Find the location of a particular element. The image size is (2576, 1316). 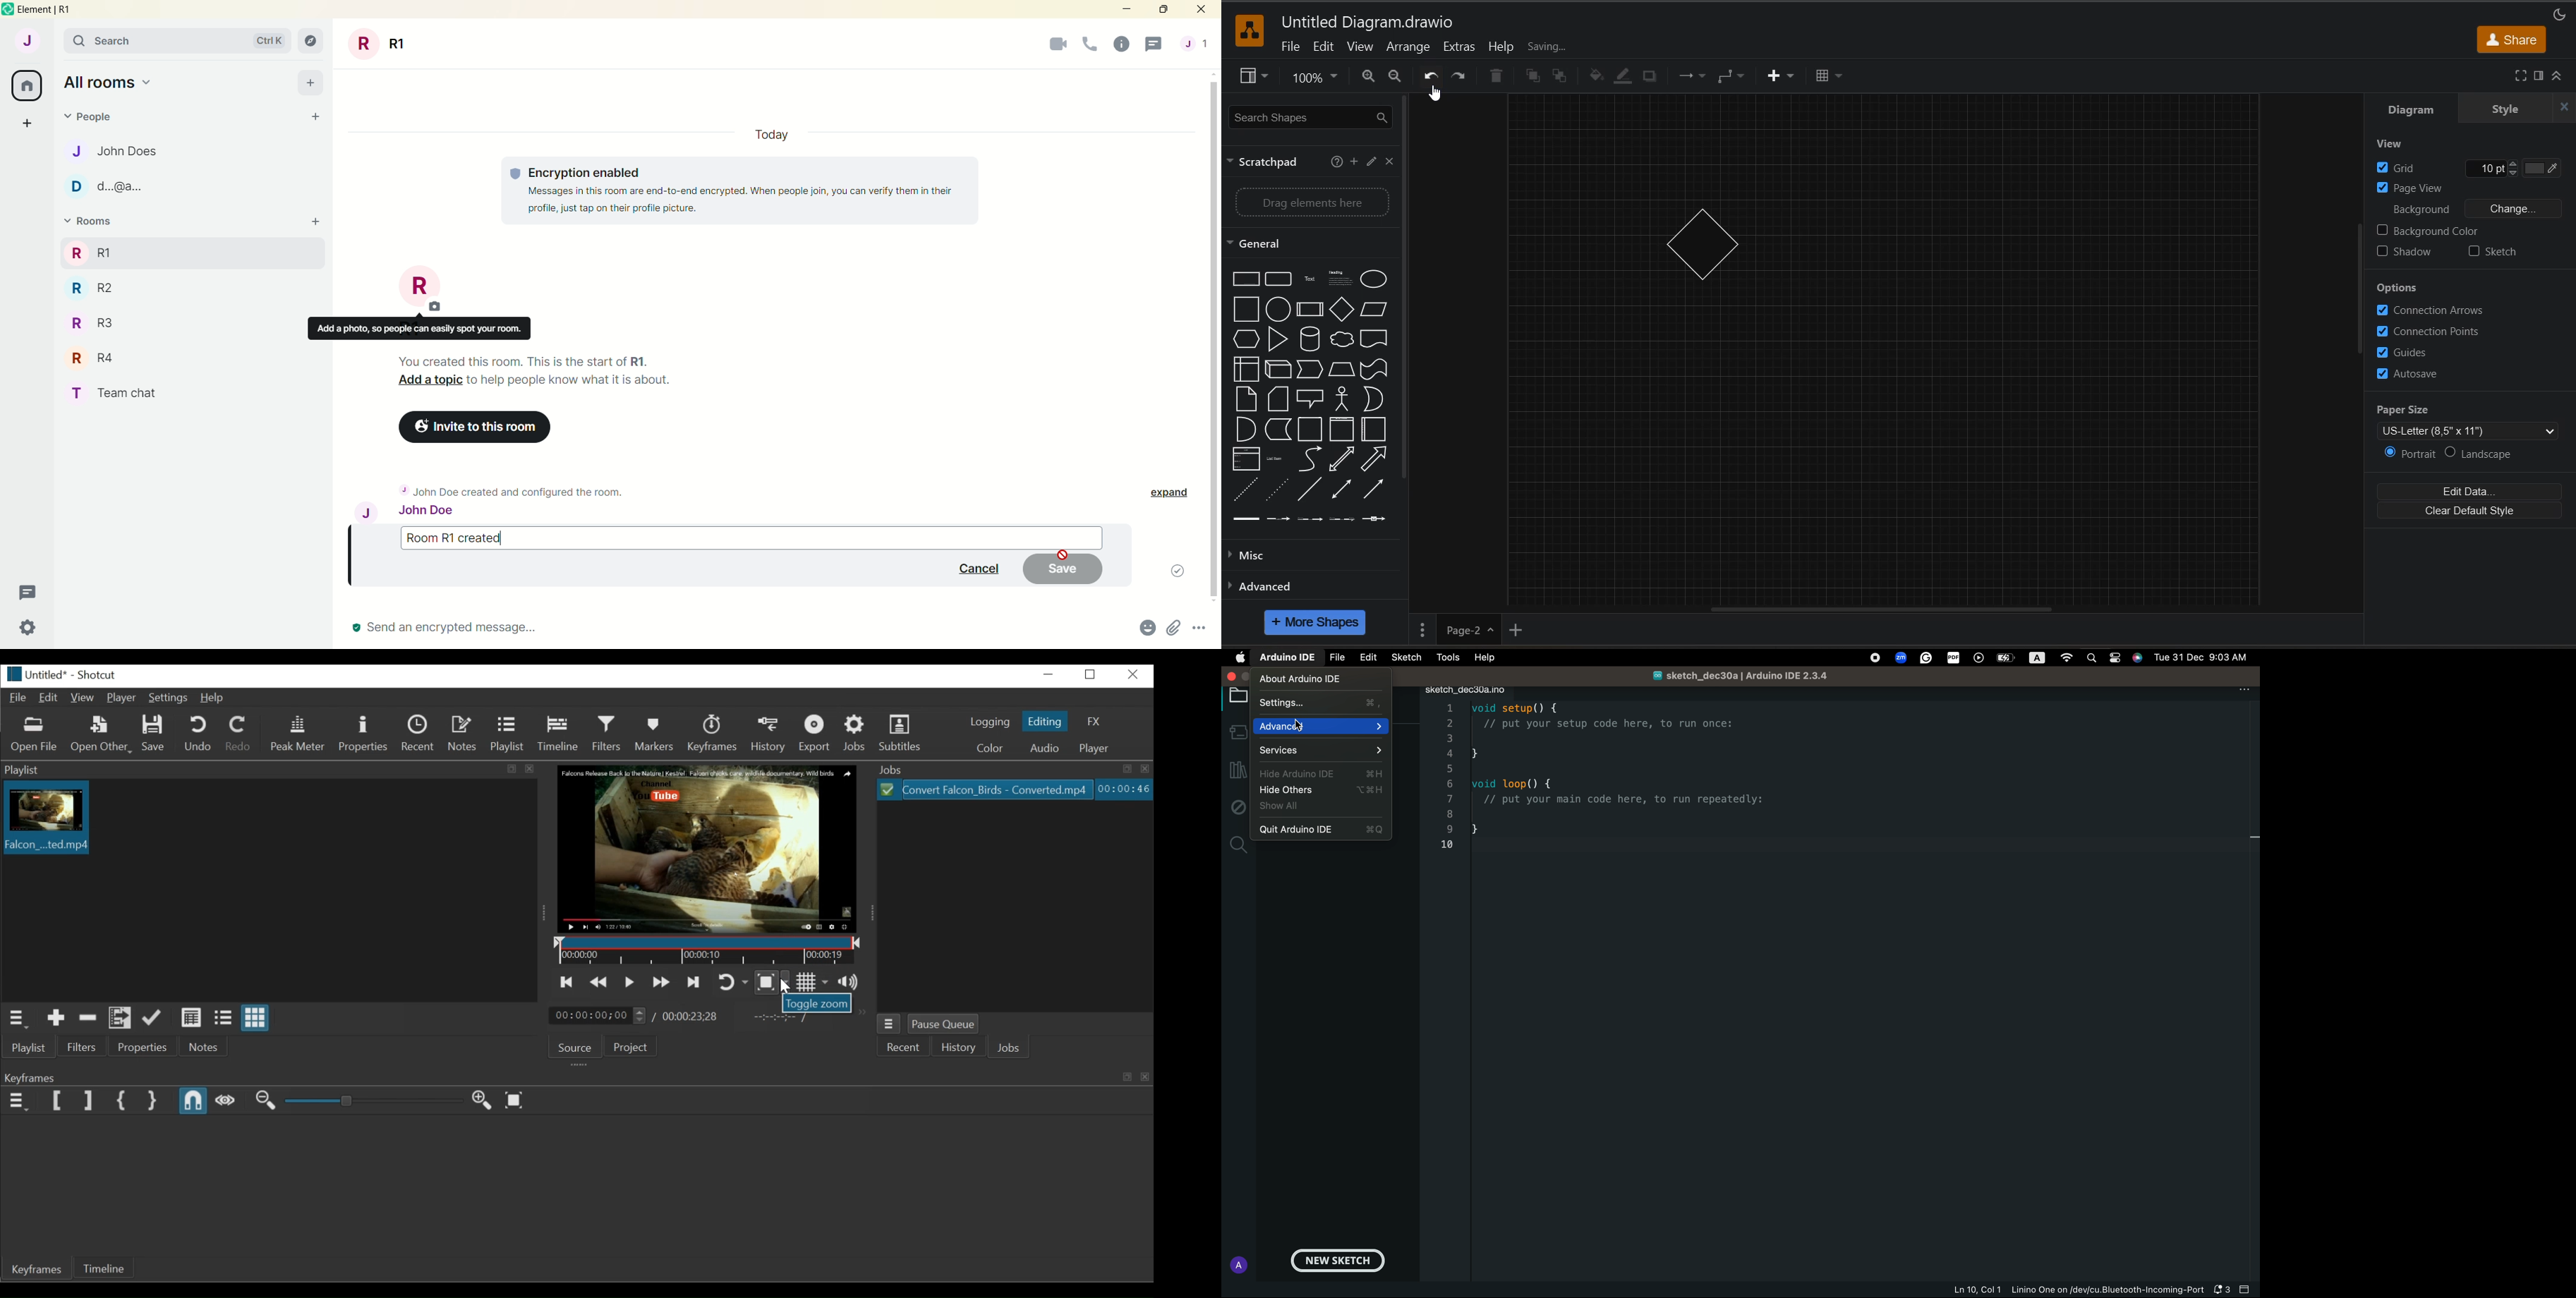

R R3 is located at coordinates (99, 323).